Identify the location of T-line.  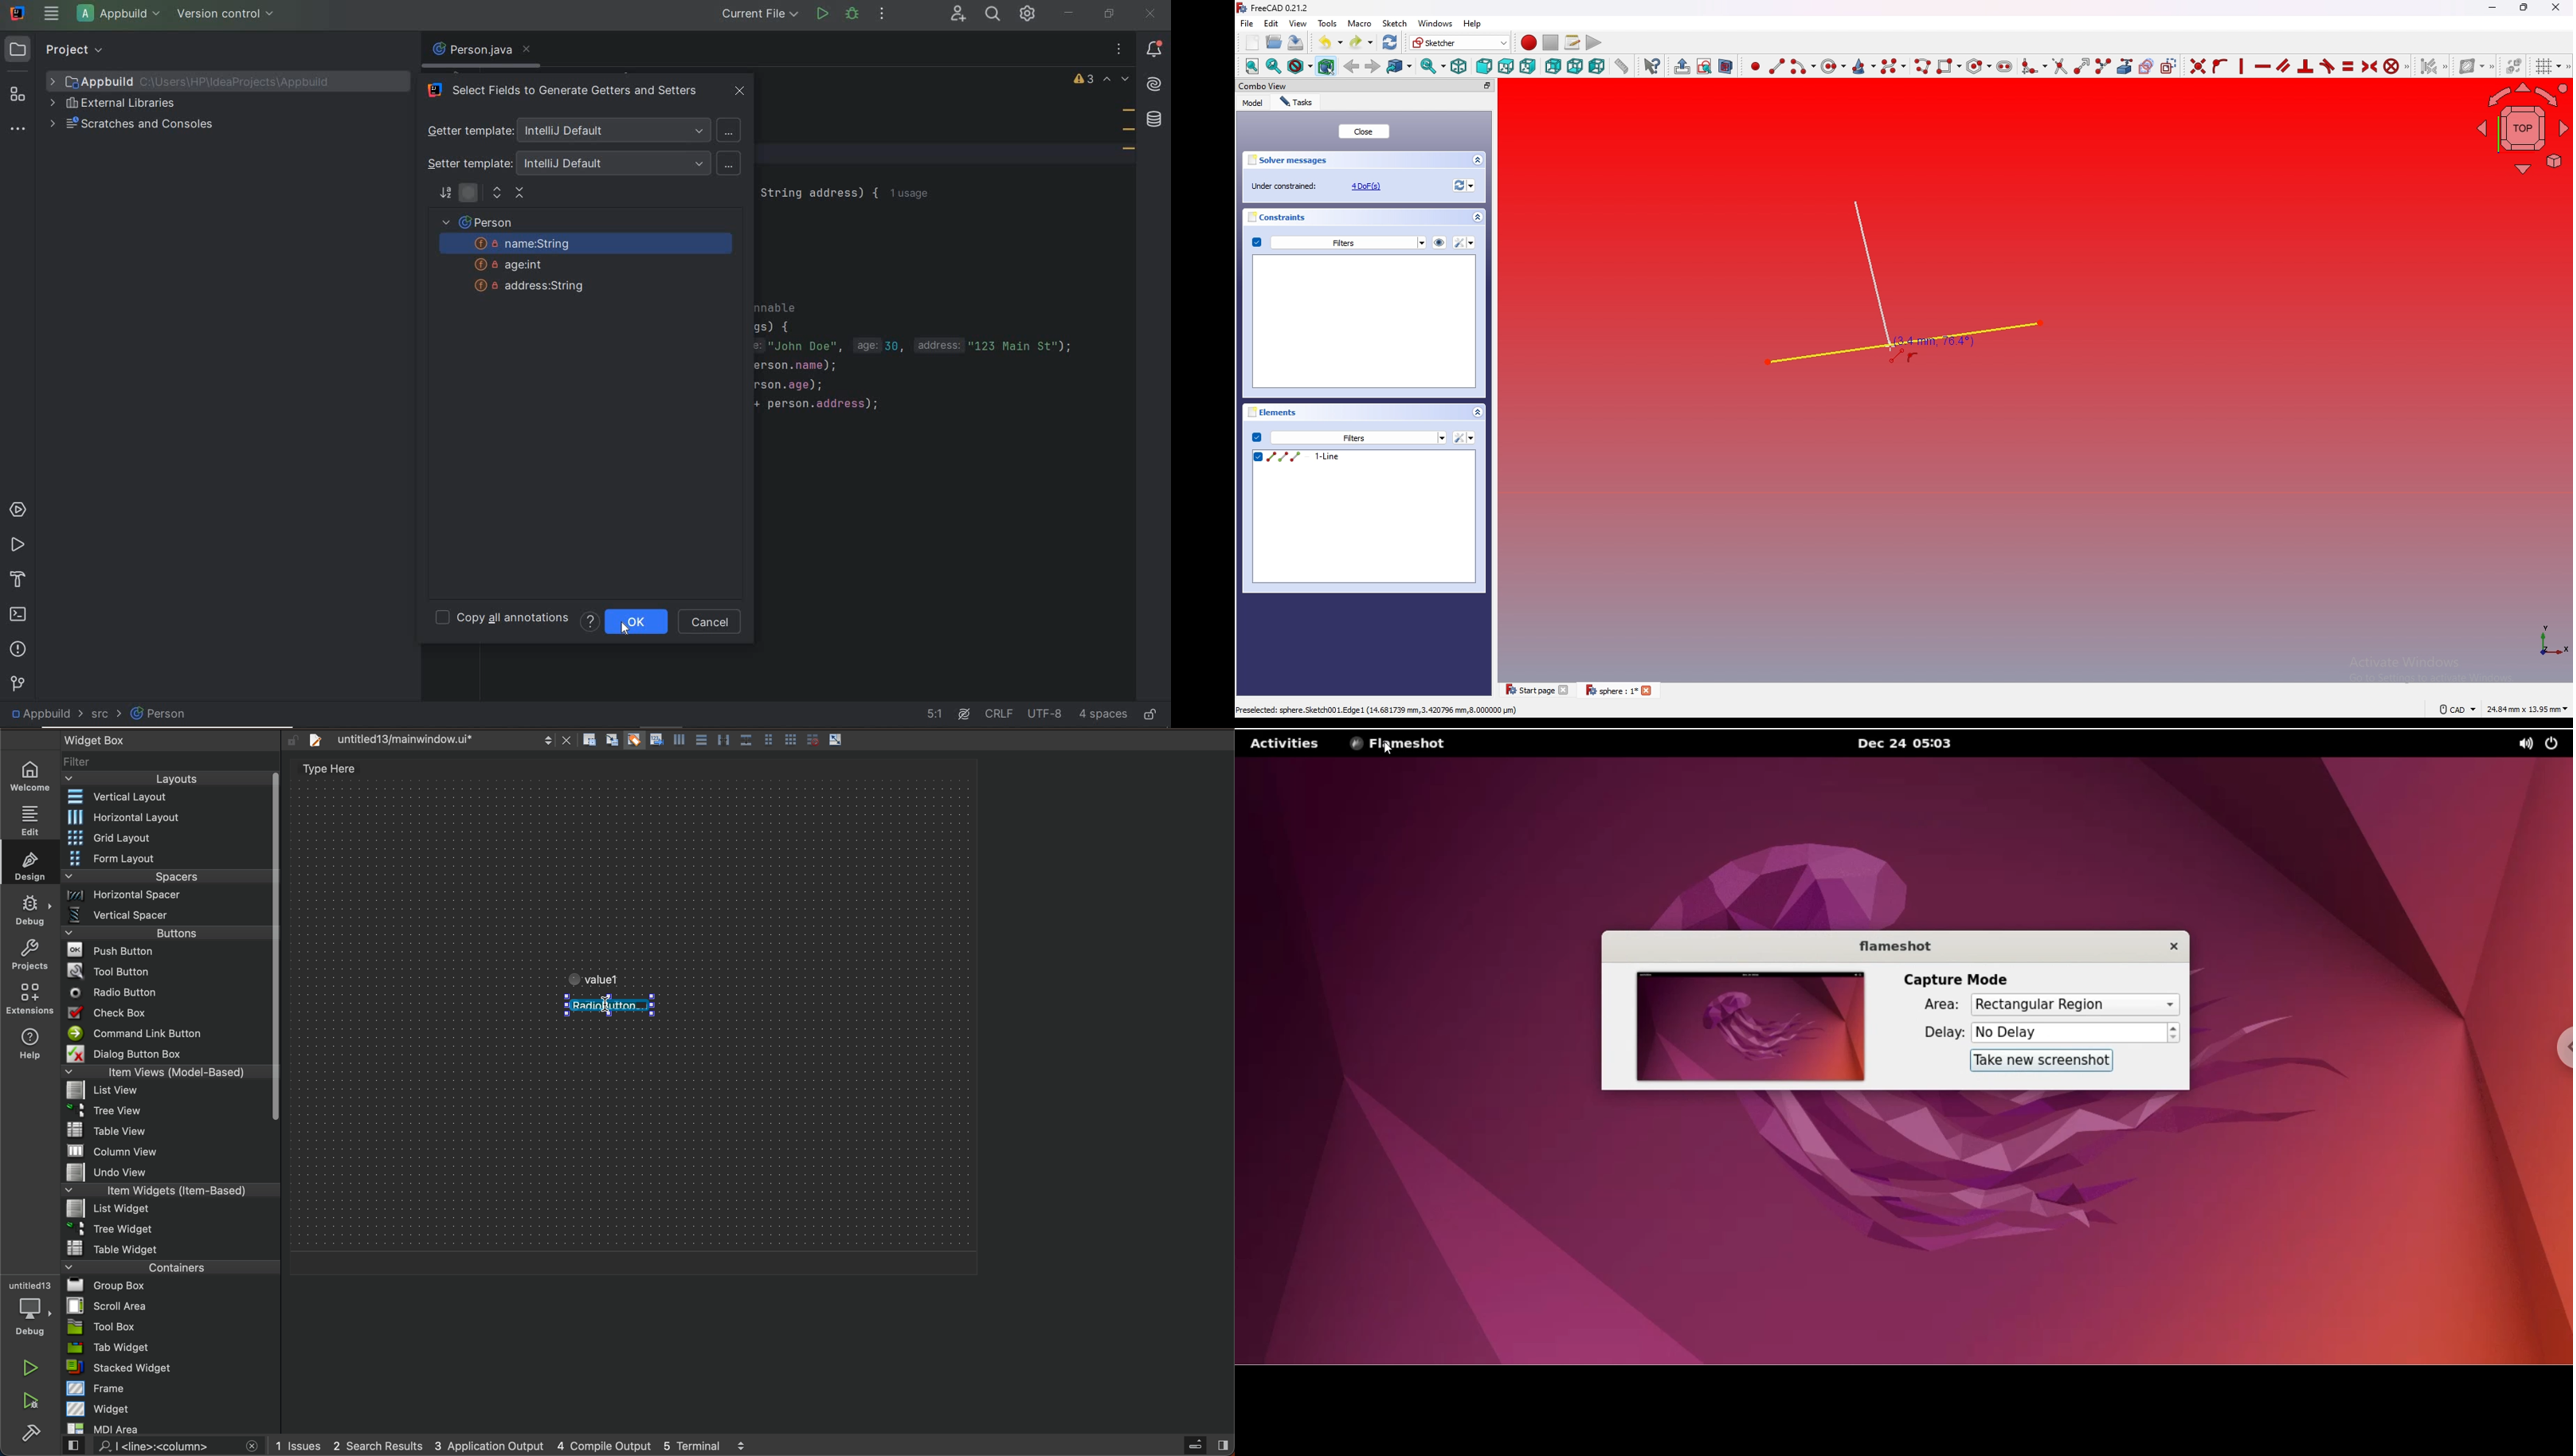
(1365, 518).